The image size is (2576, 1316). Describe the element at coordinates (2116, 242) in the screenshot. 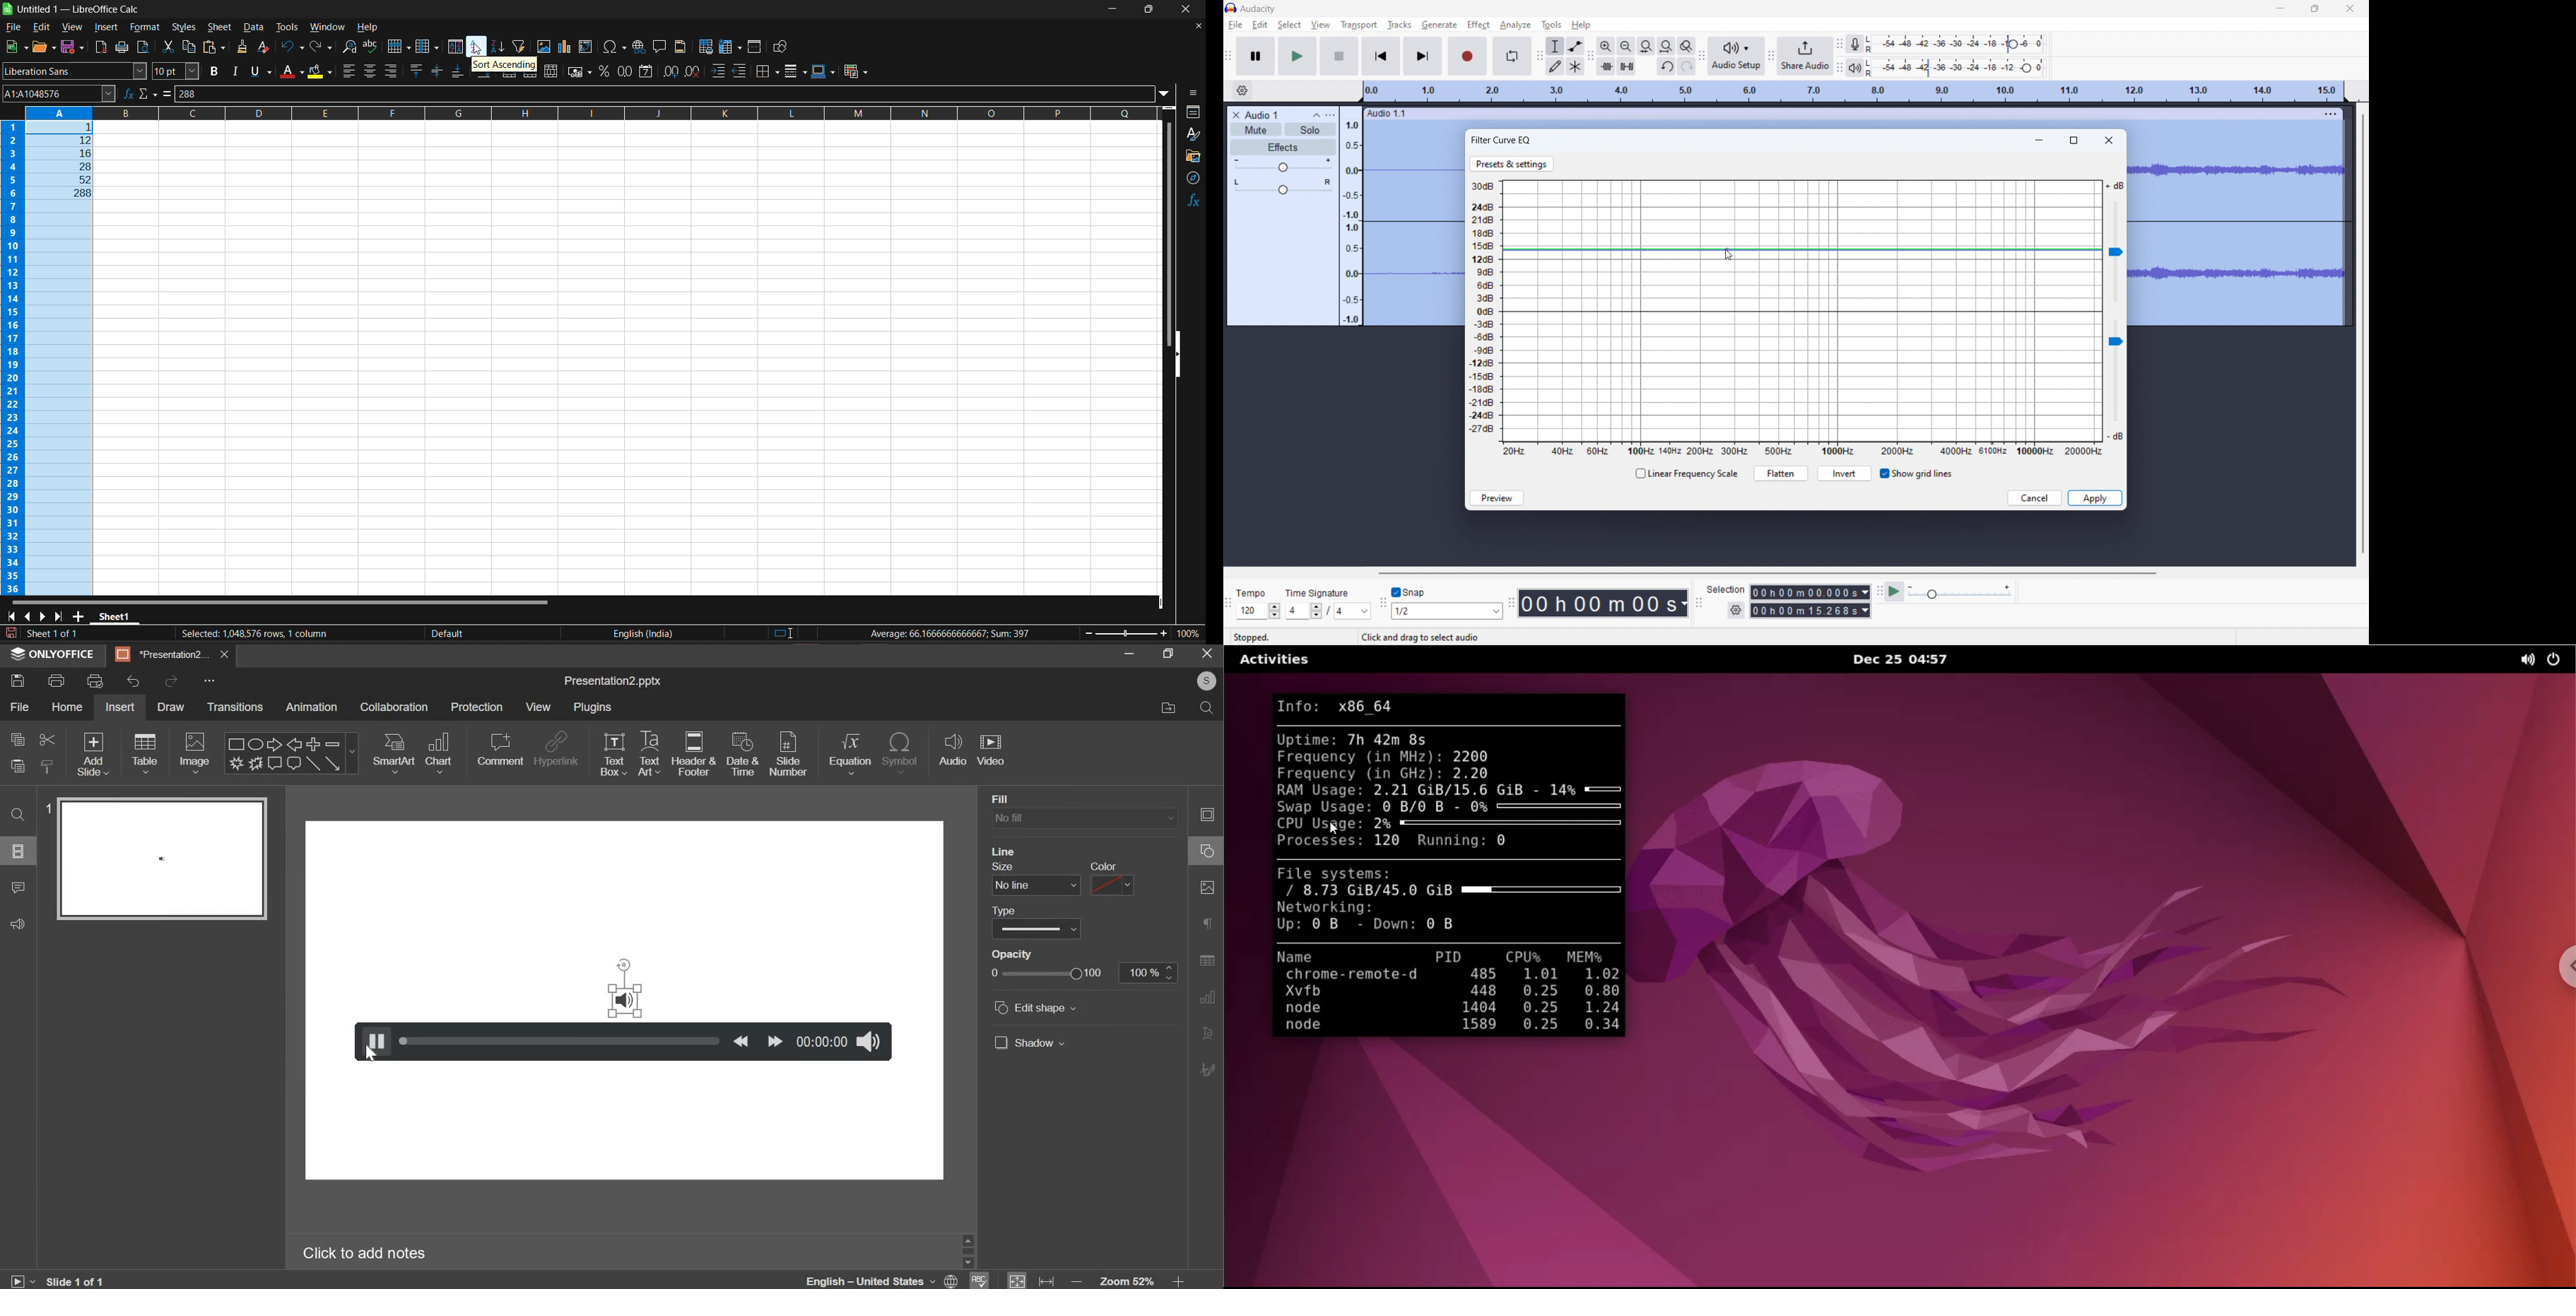

I see `volume slider` at that location.